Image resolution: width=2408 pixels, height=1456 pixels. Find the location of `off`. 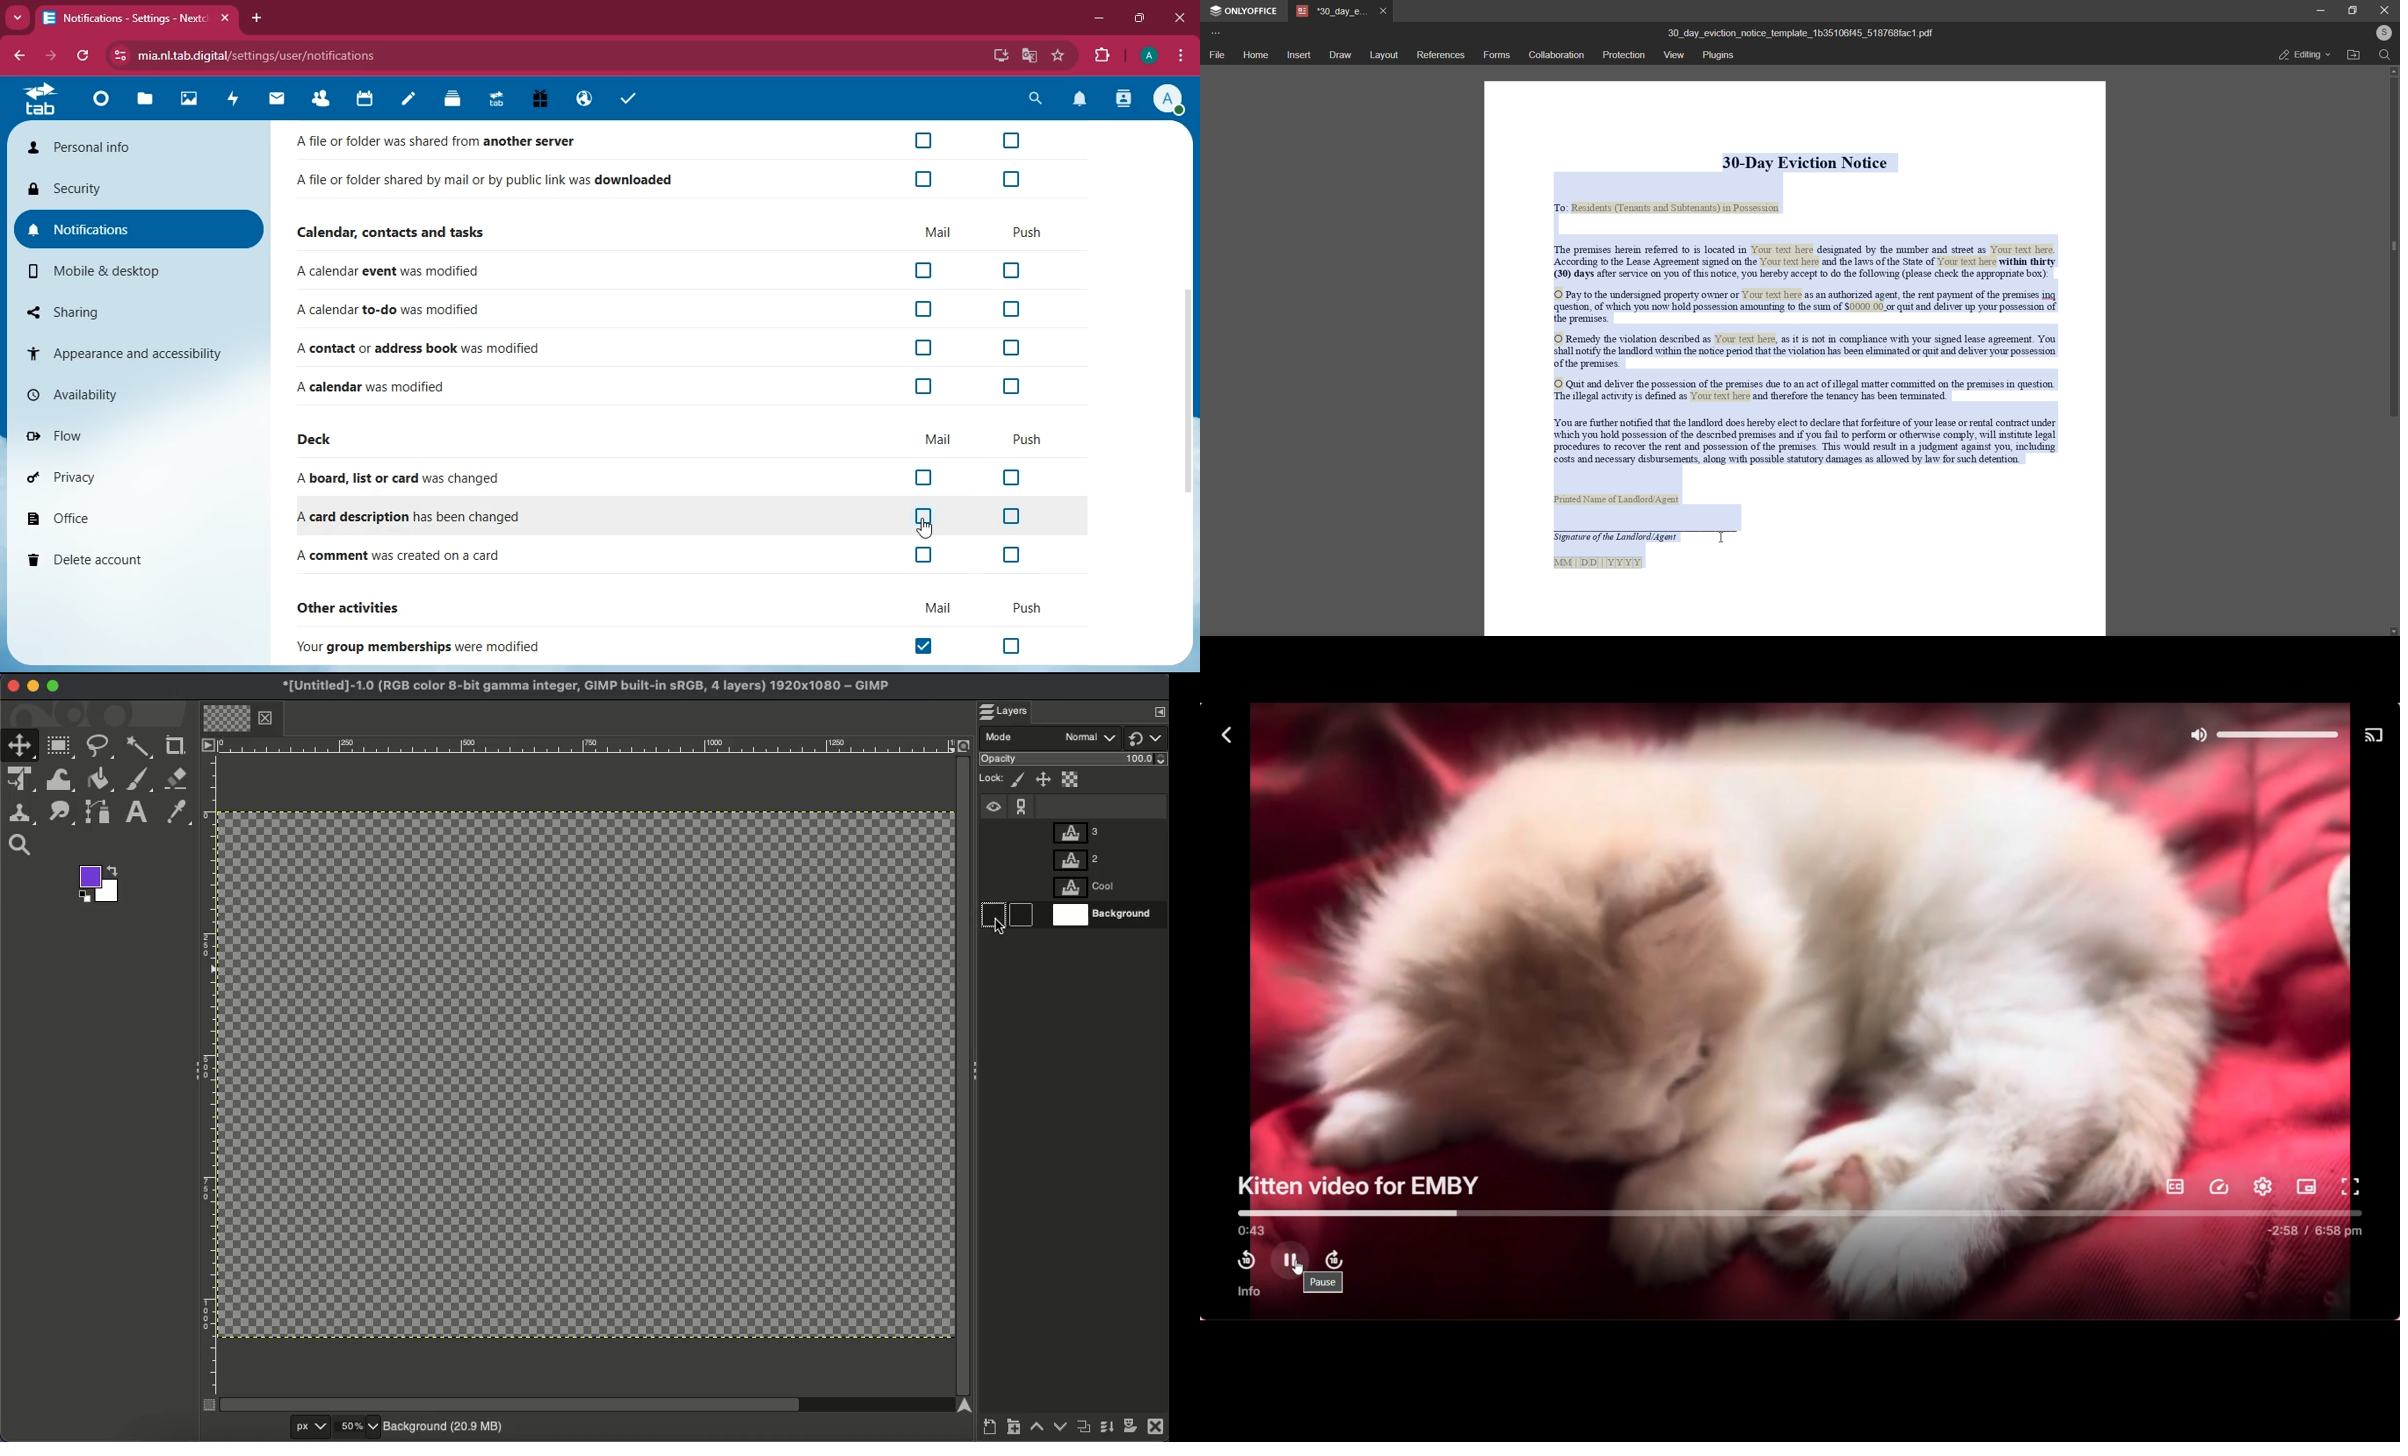

off is located at coordinates (1009, 141).